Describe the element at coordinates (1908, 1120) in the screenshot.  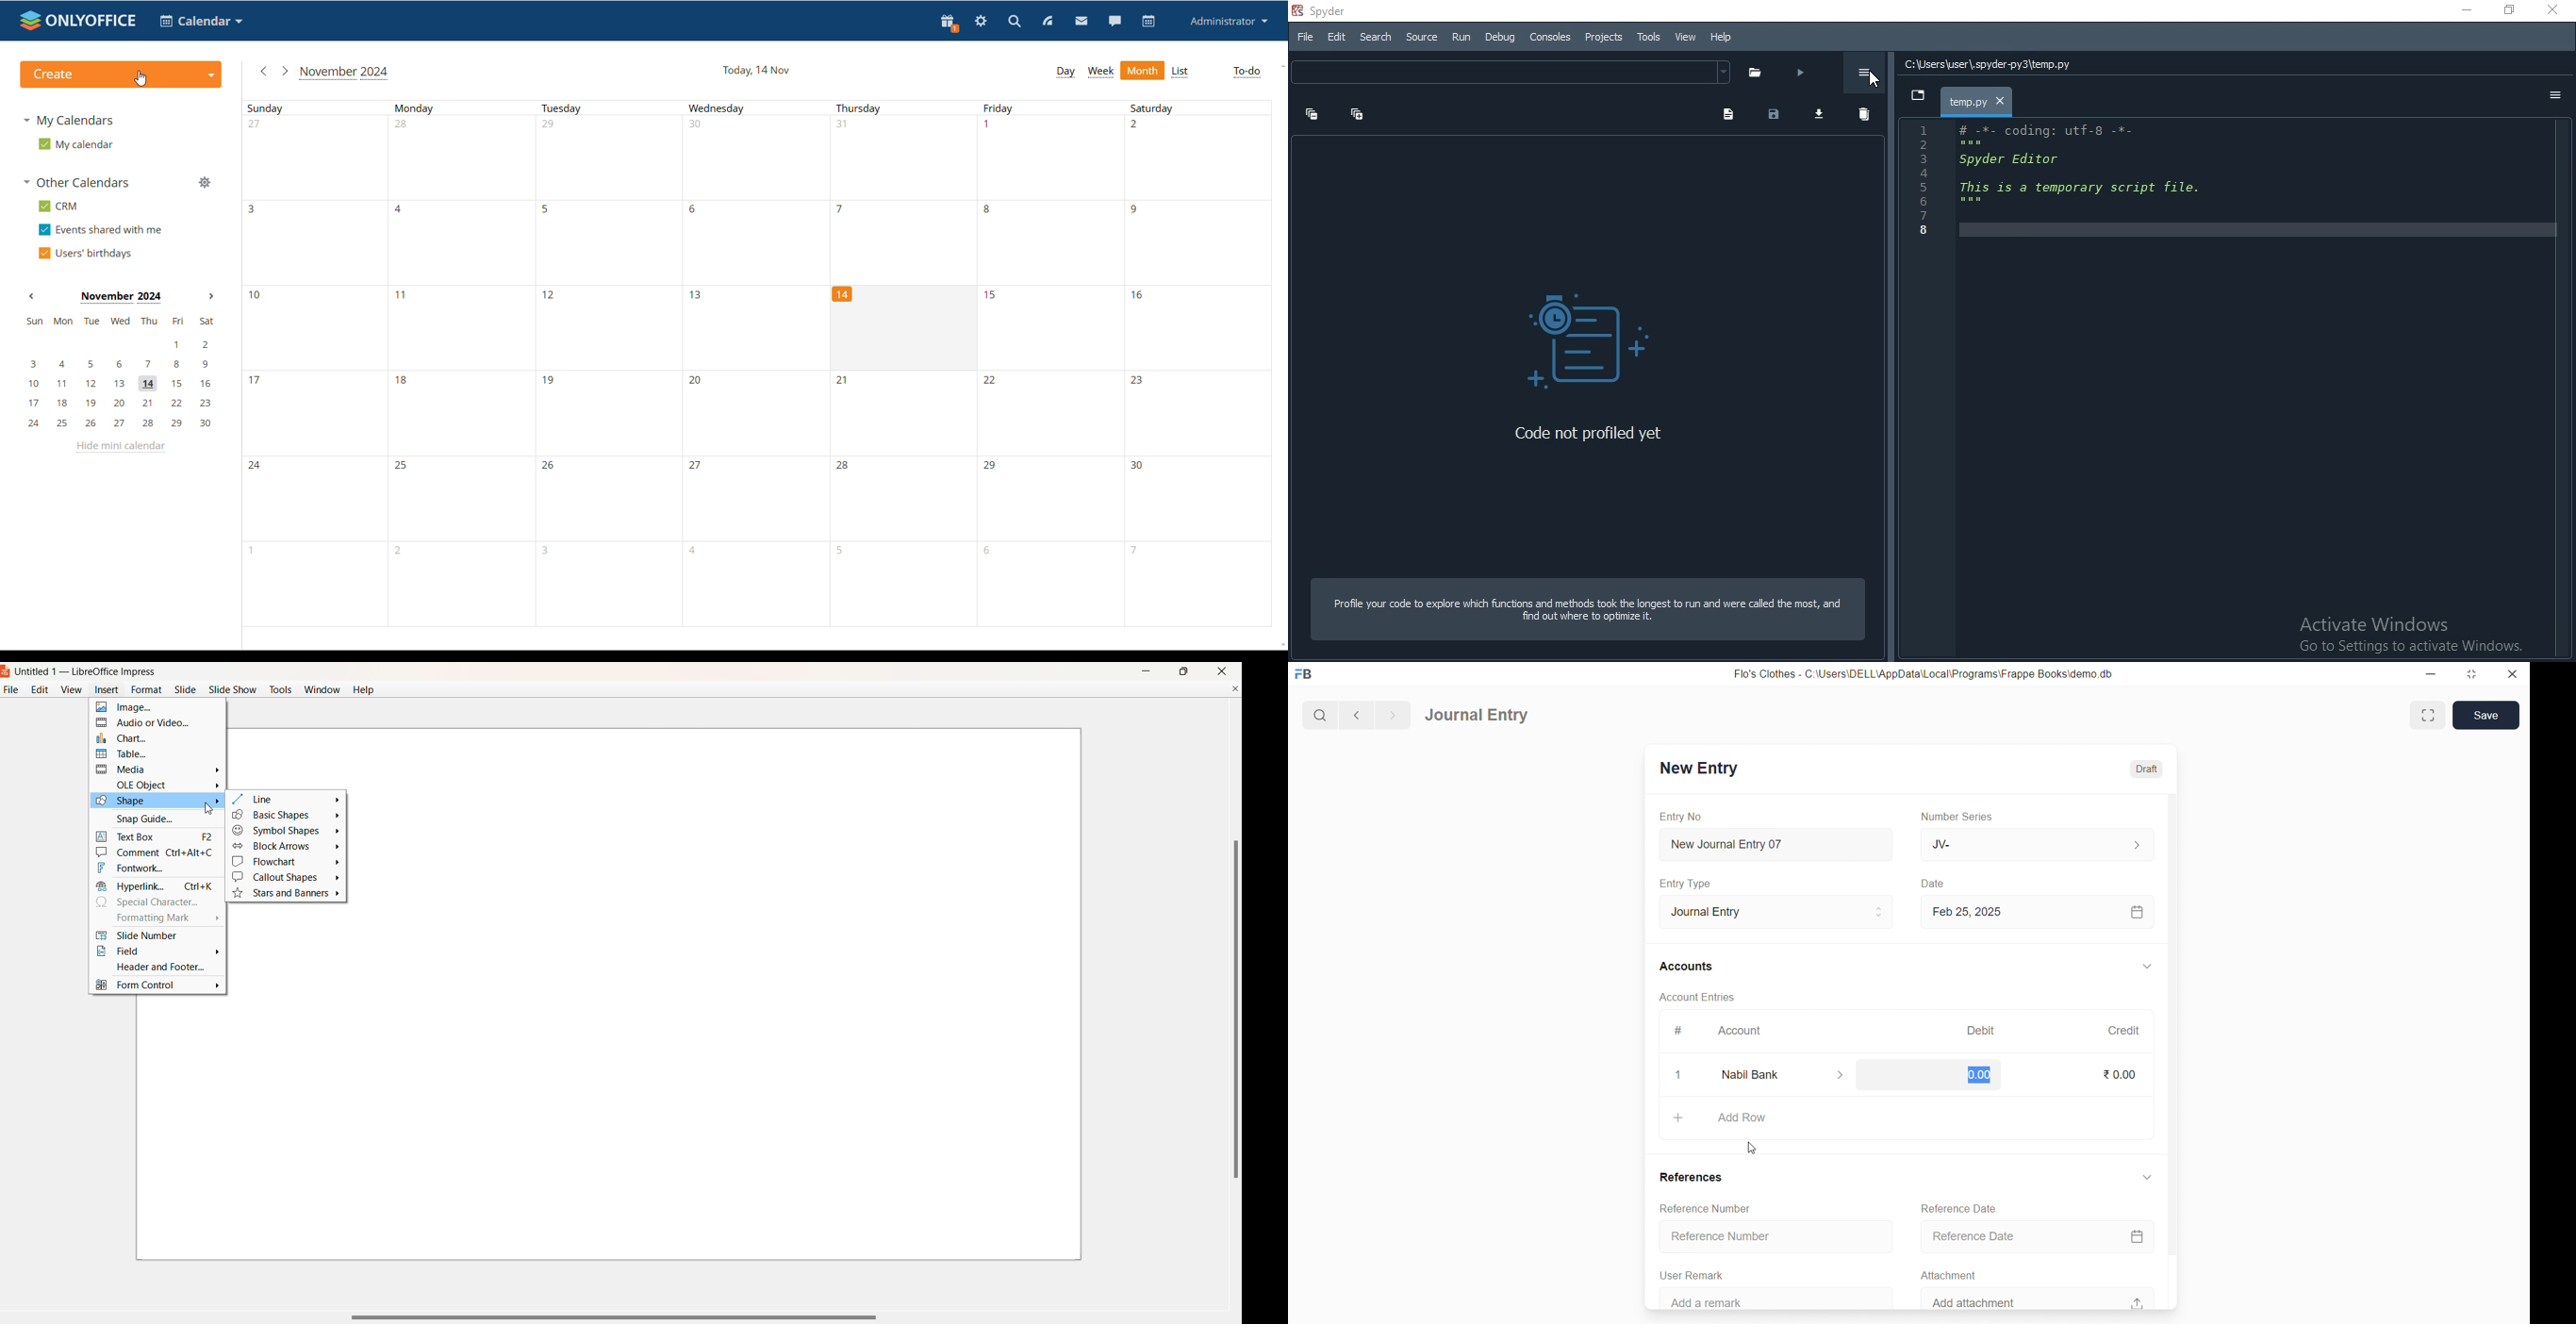
I see `Add Row` at that location.